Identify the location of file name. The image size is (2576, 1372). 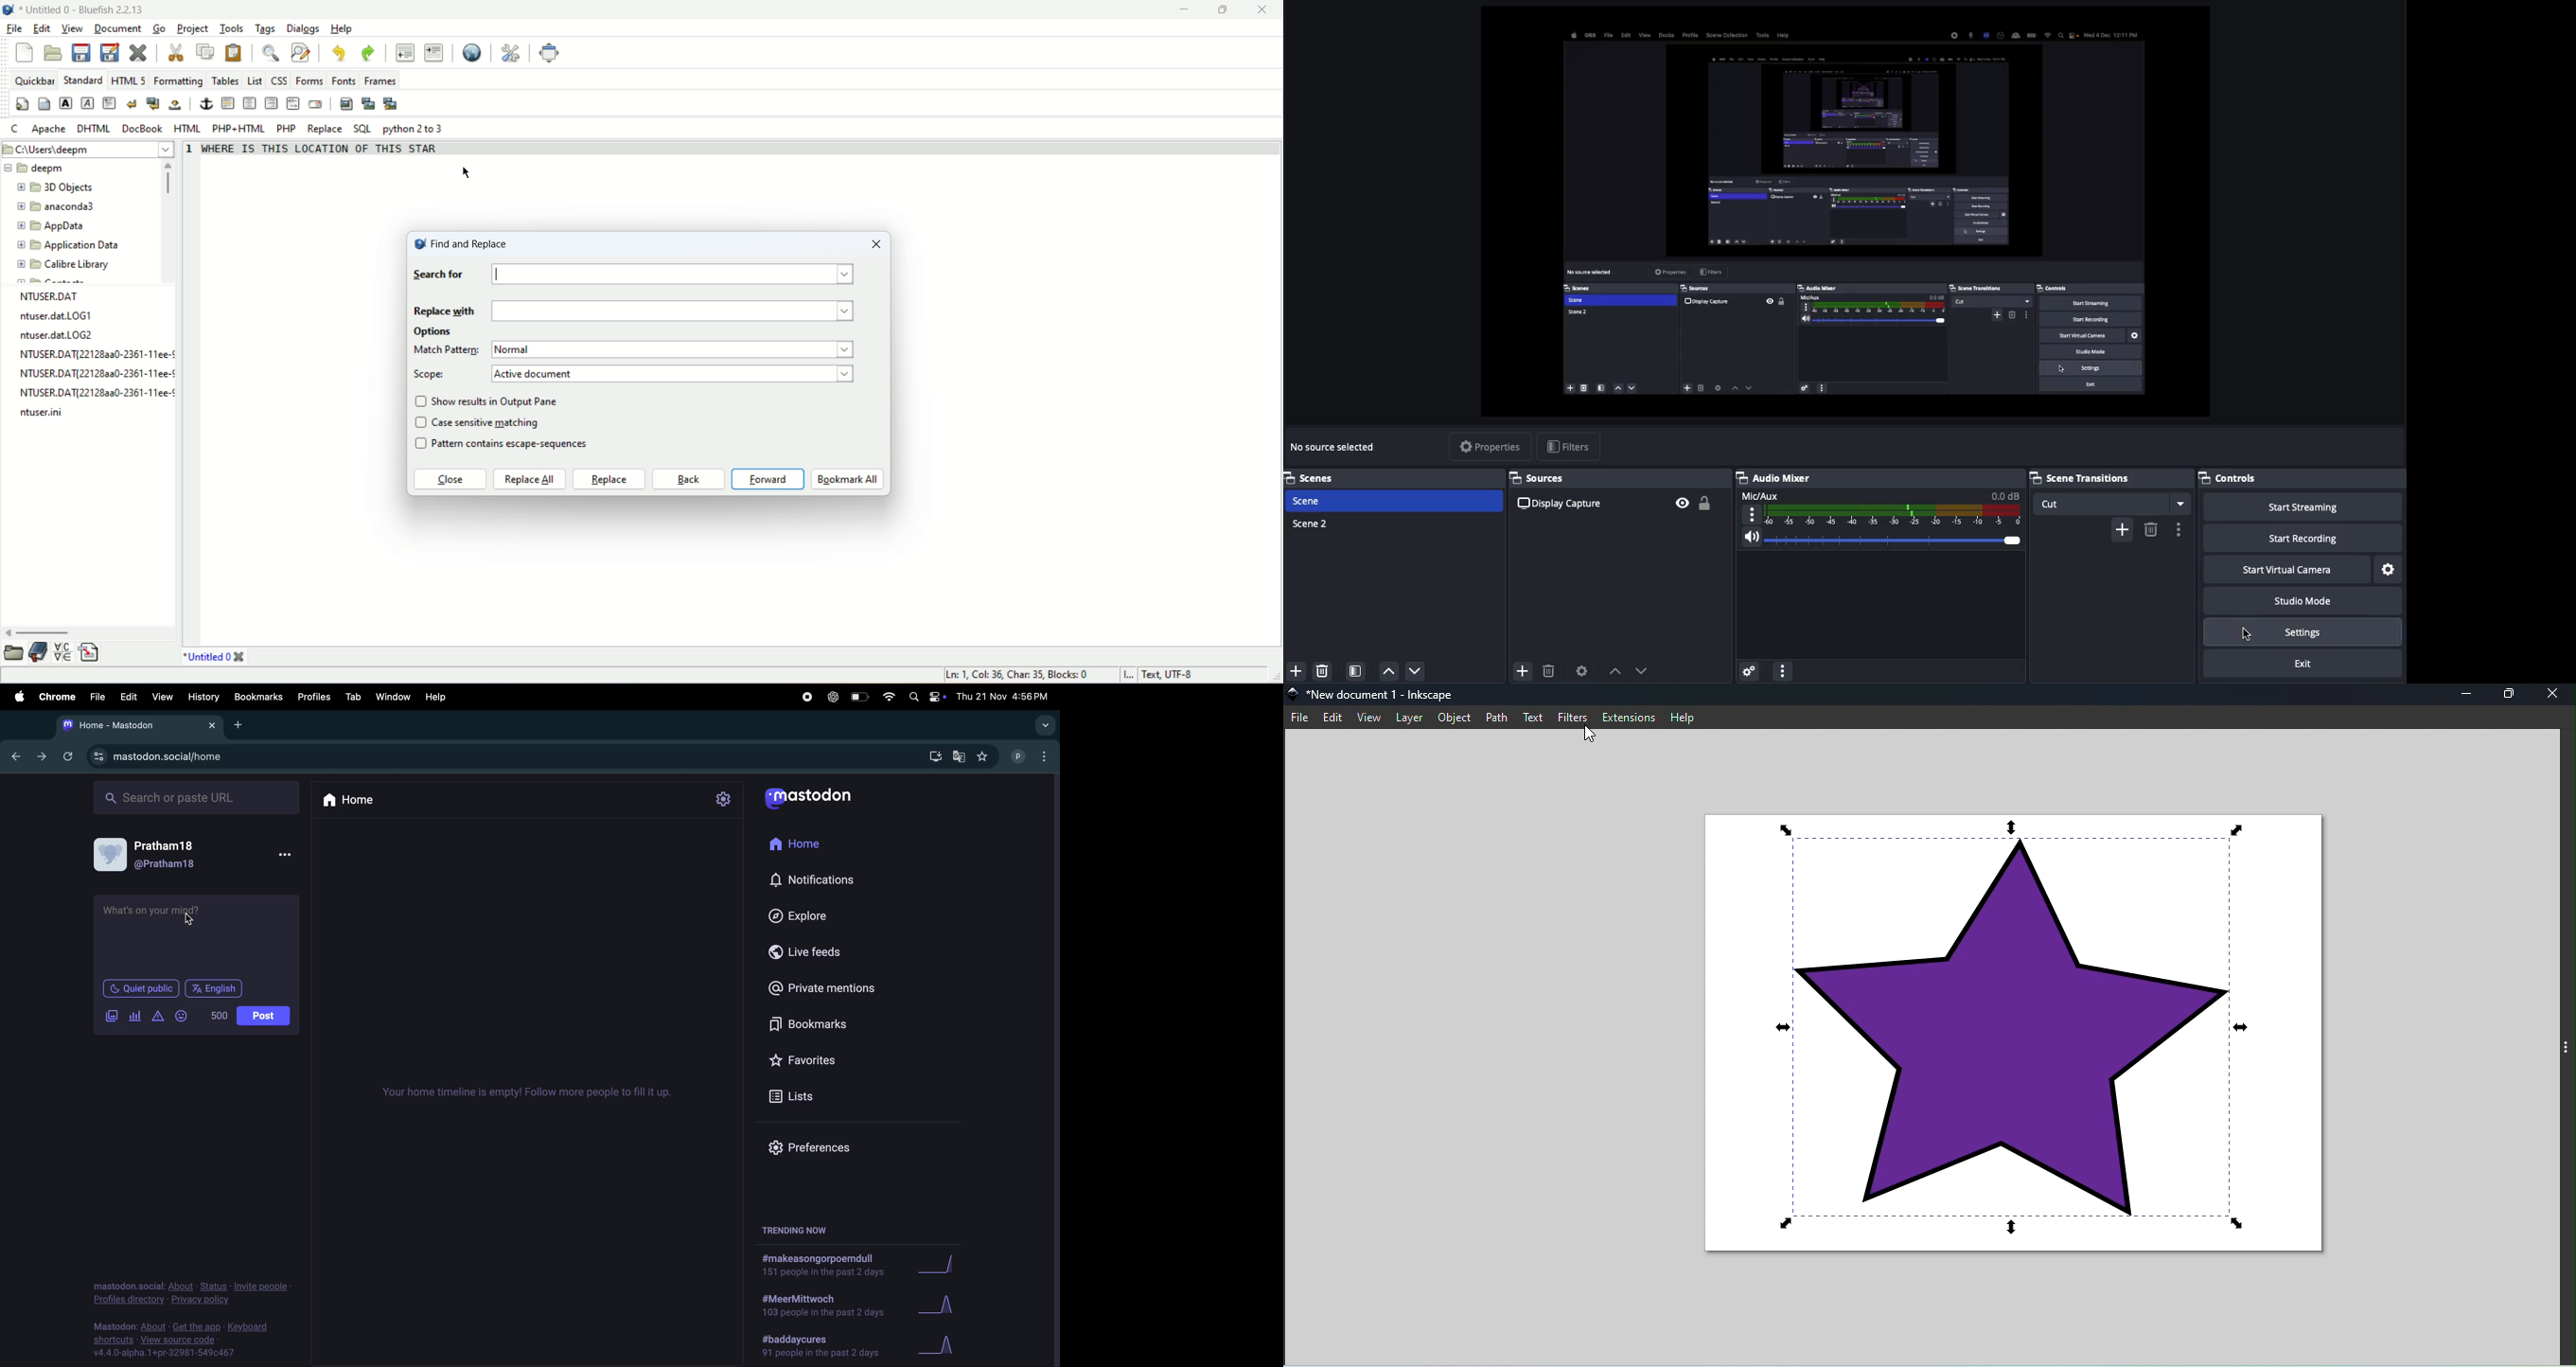
(42, 411).